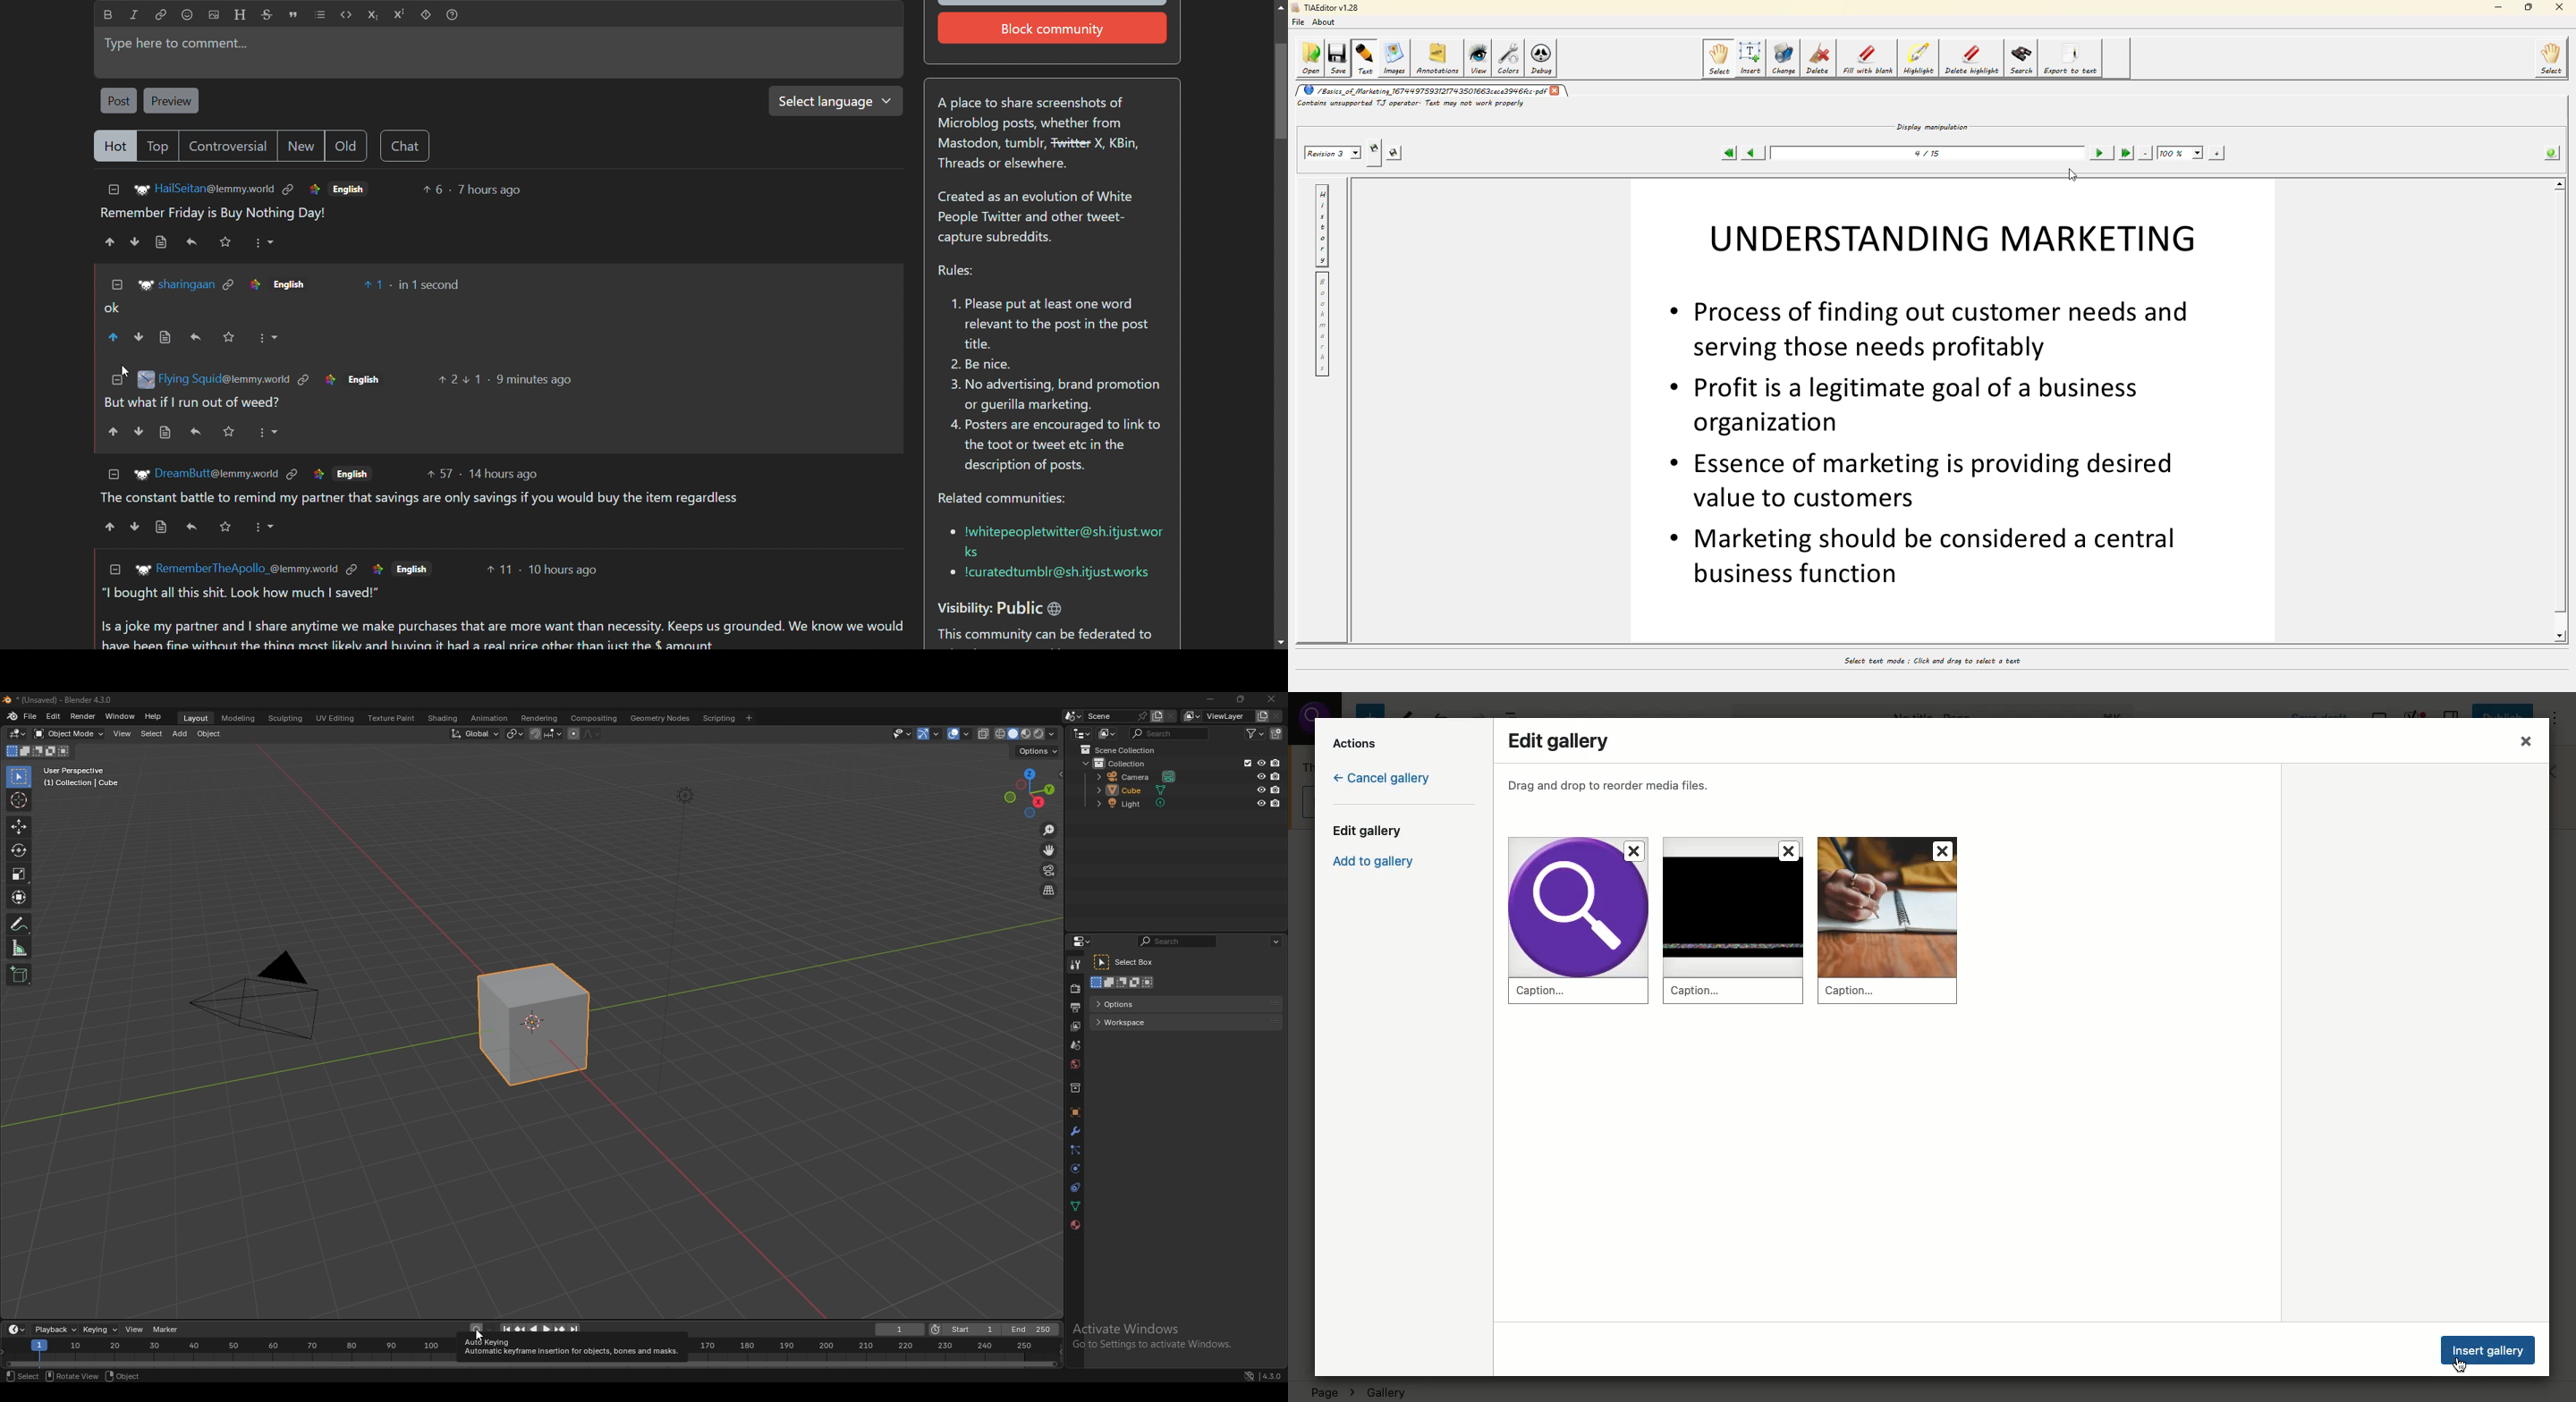  Describe the element at coordinates (900, 1330) in the screenshot. I see `current frame` at that location.